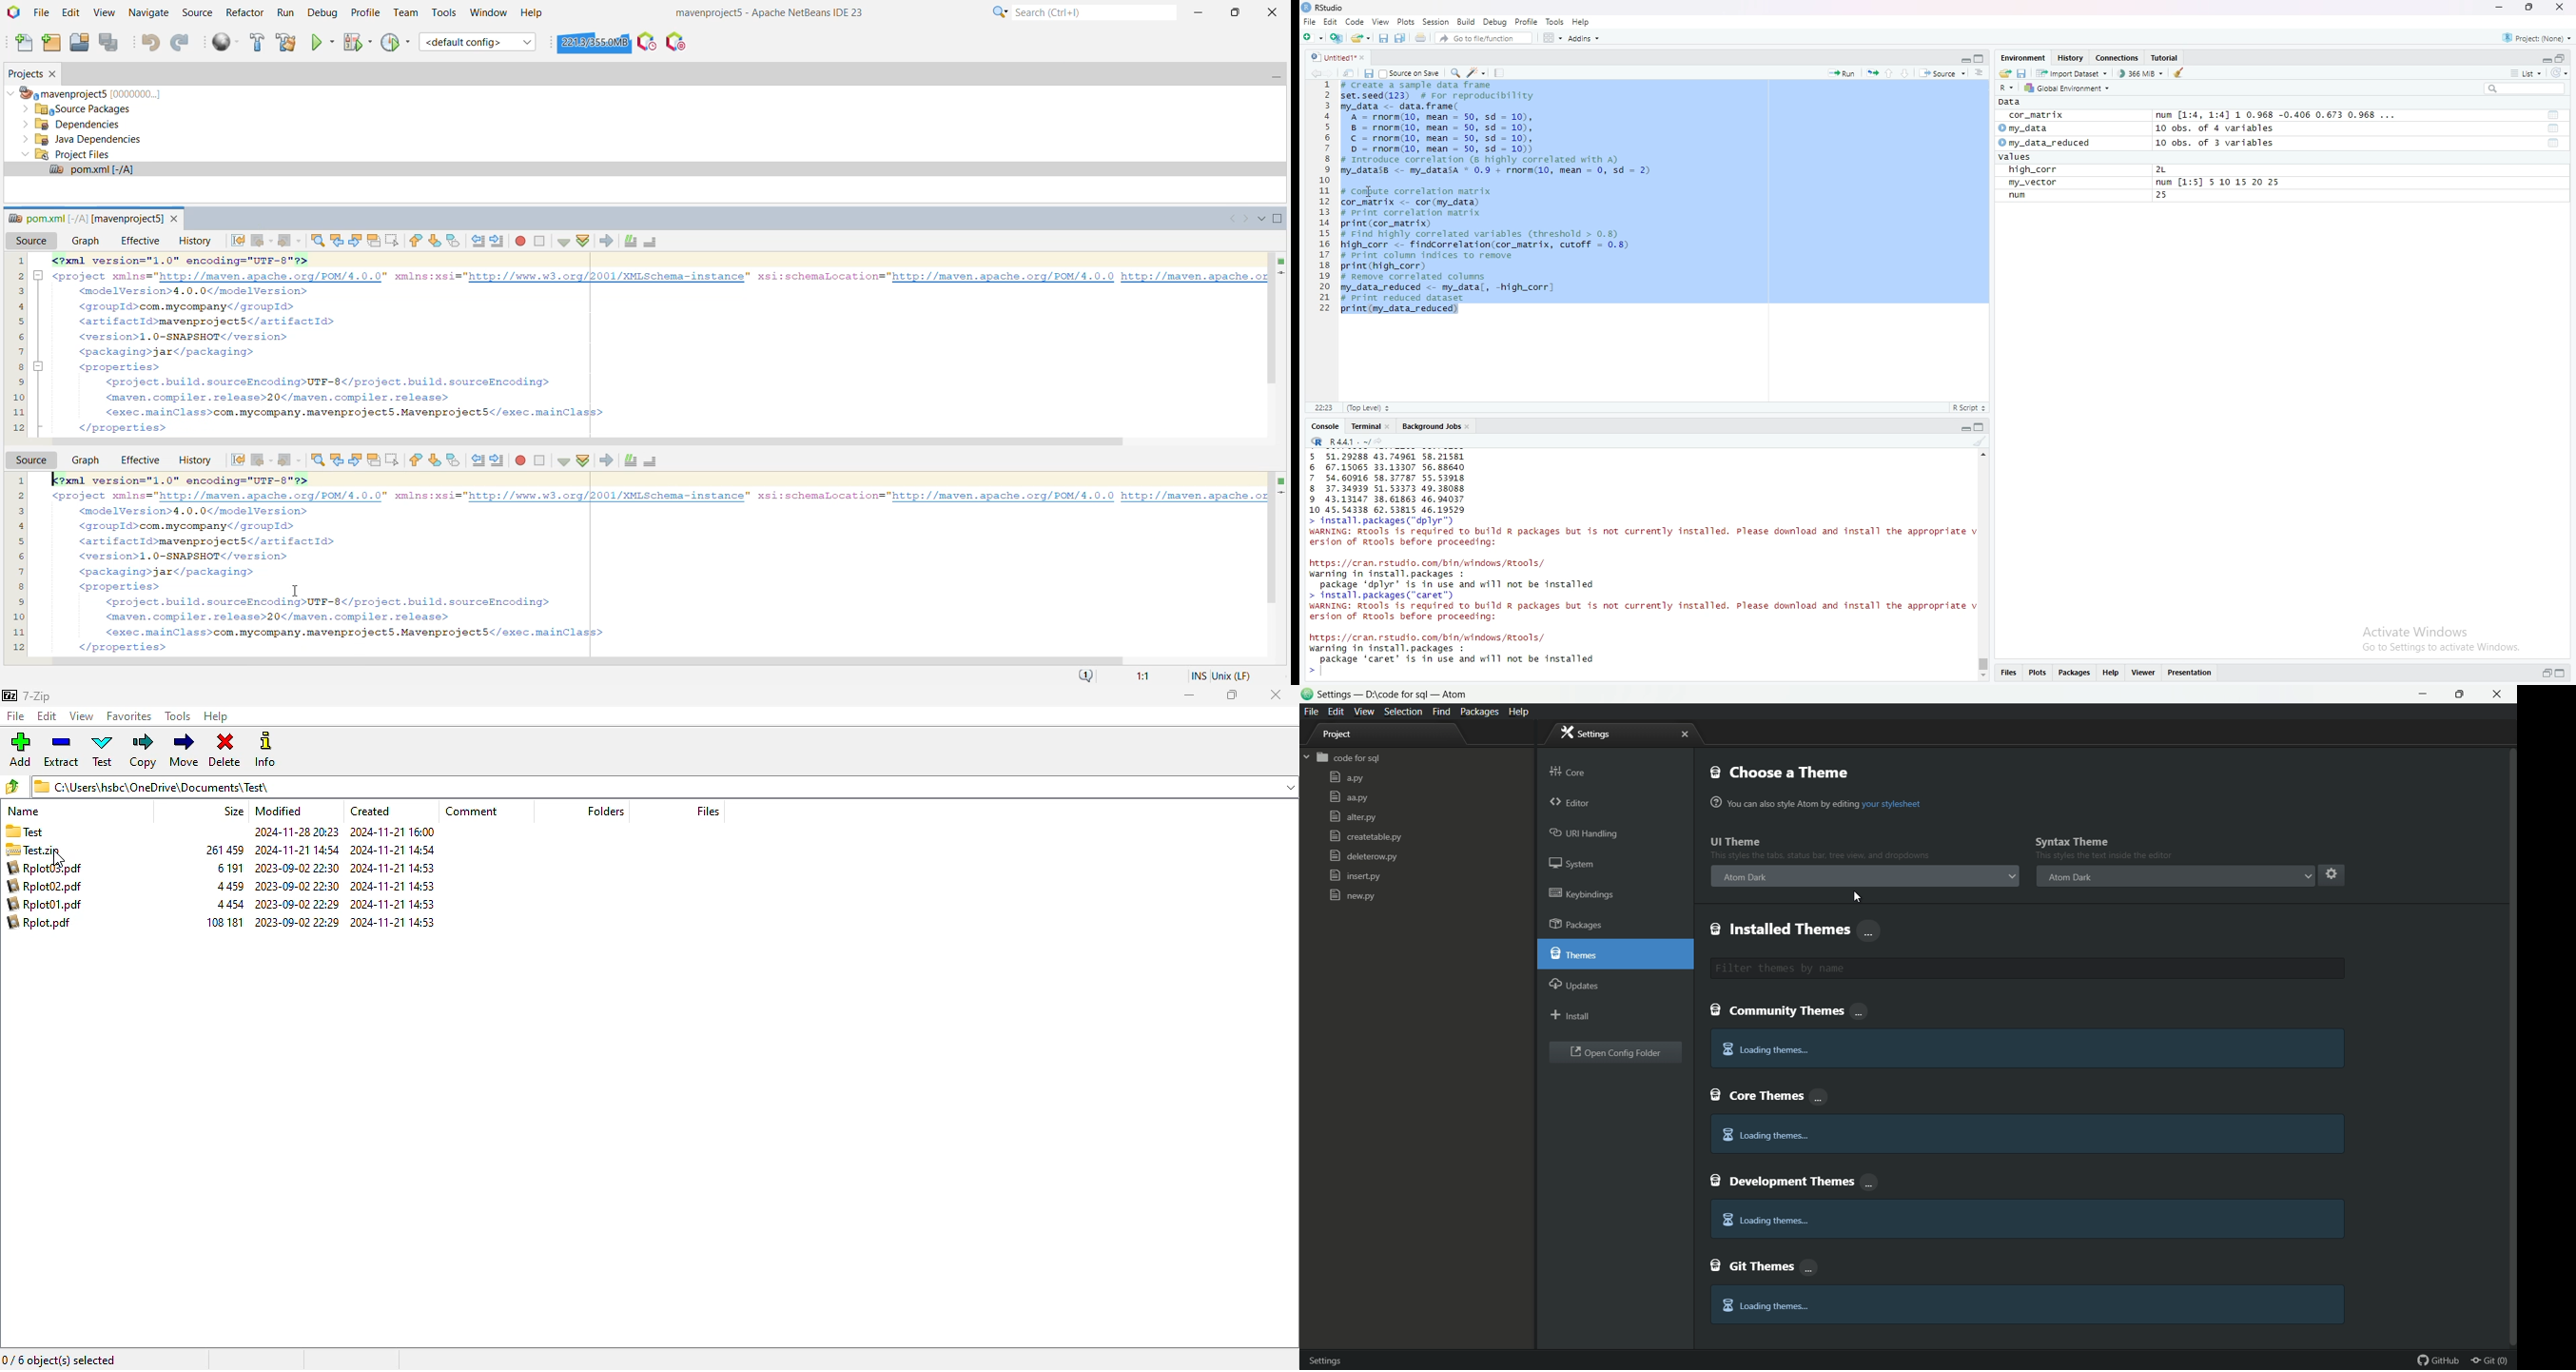  What do you see at coordinates (1585, 39) in the screenshot?
I see `Addins` at bounding box center [1585, 39].